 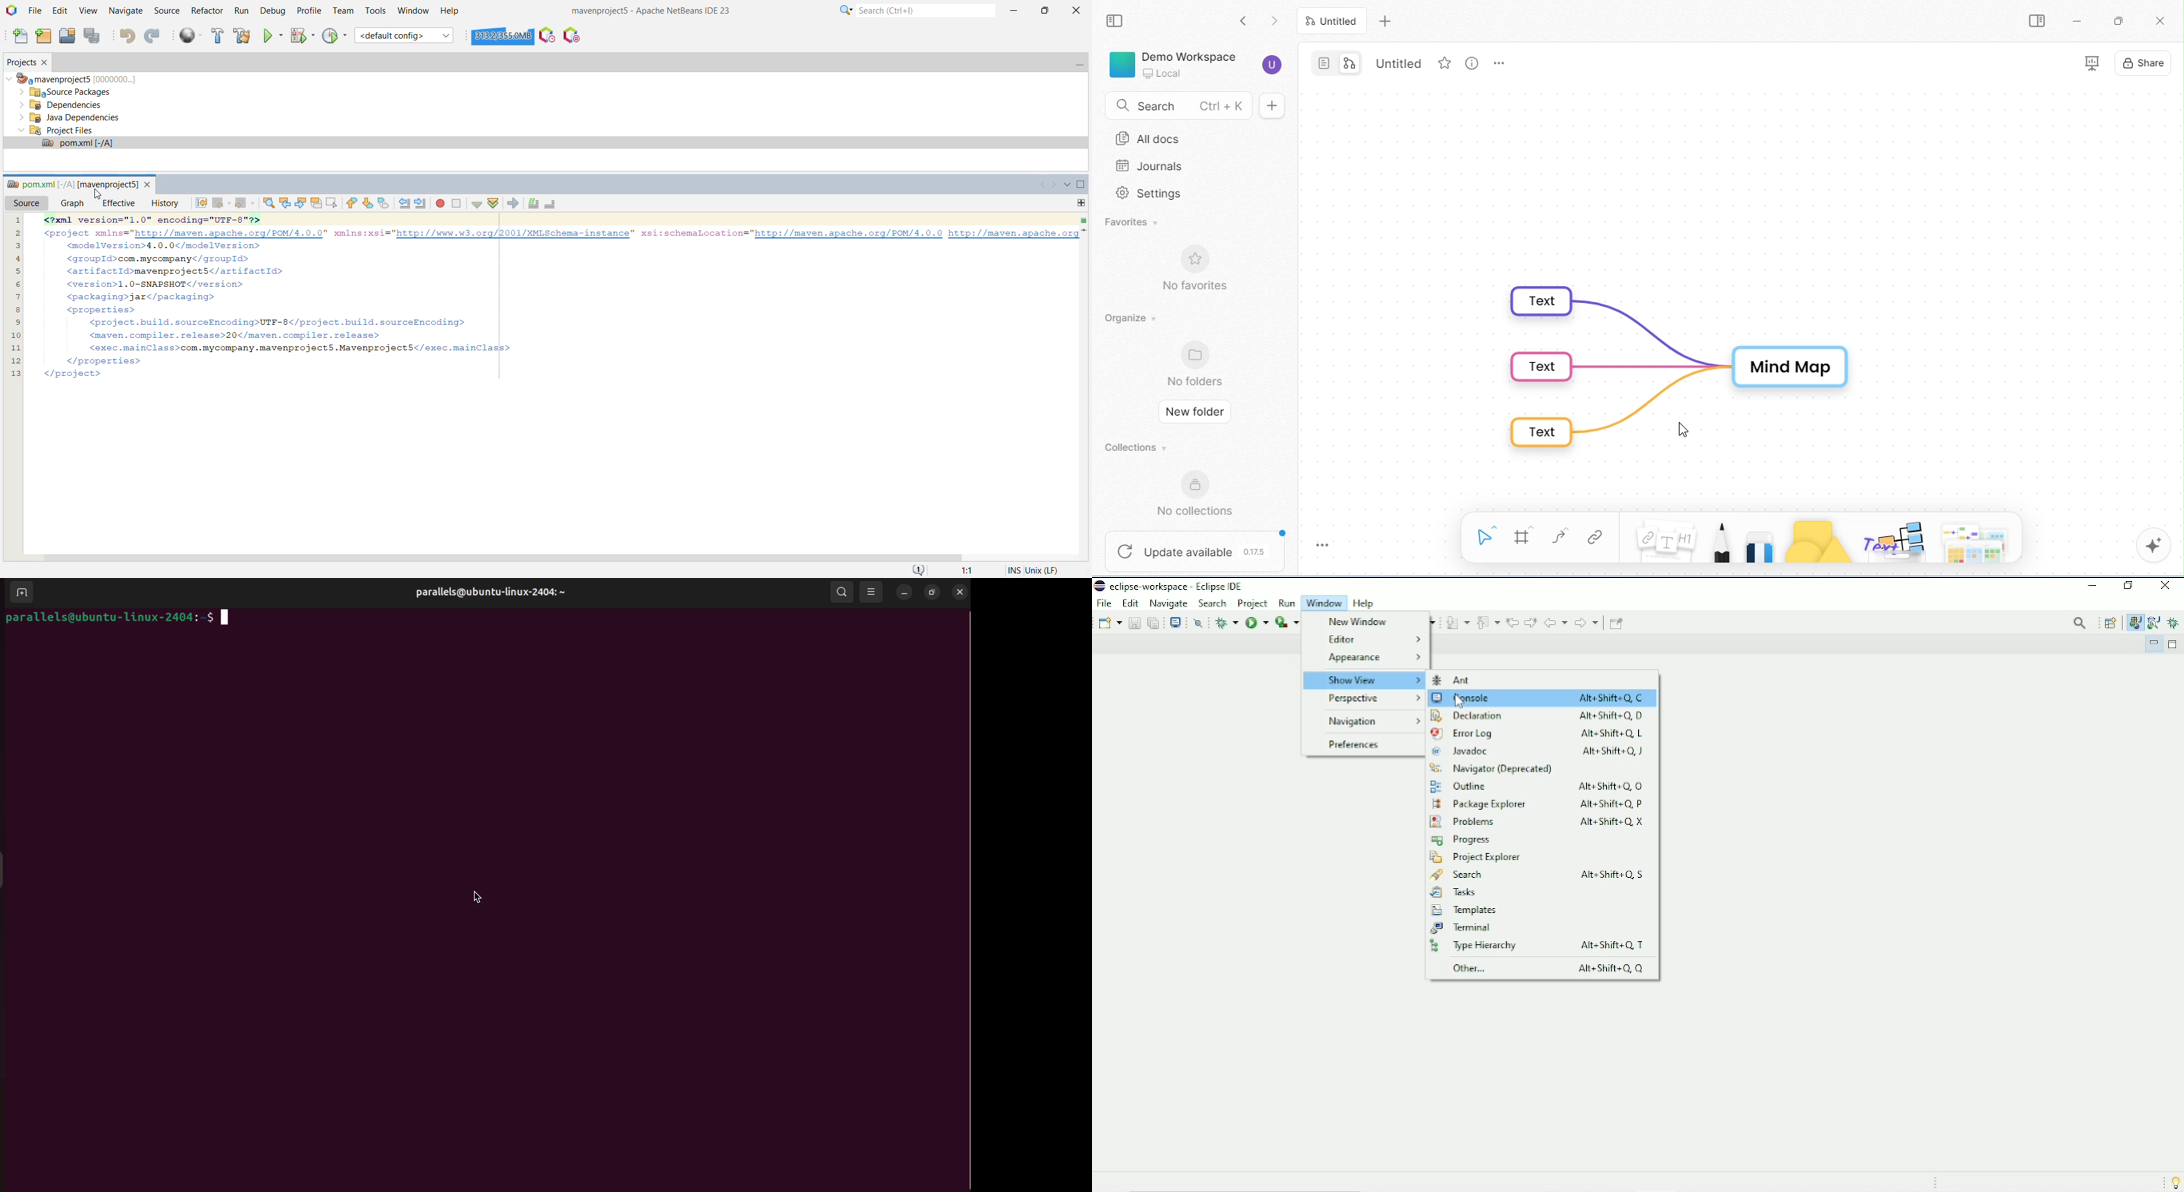 I want to click on Navigator (deprecated), so click(x=1492, y=769).